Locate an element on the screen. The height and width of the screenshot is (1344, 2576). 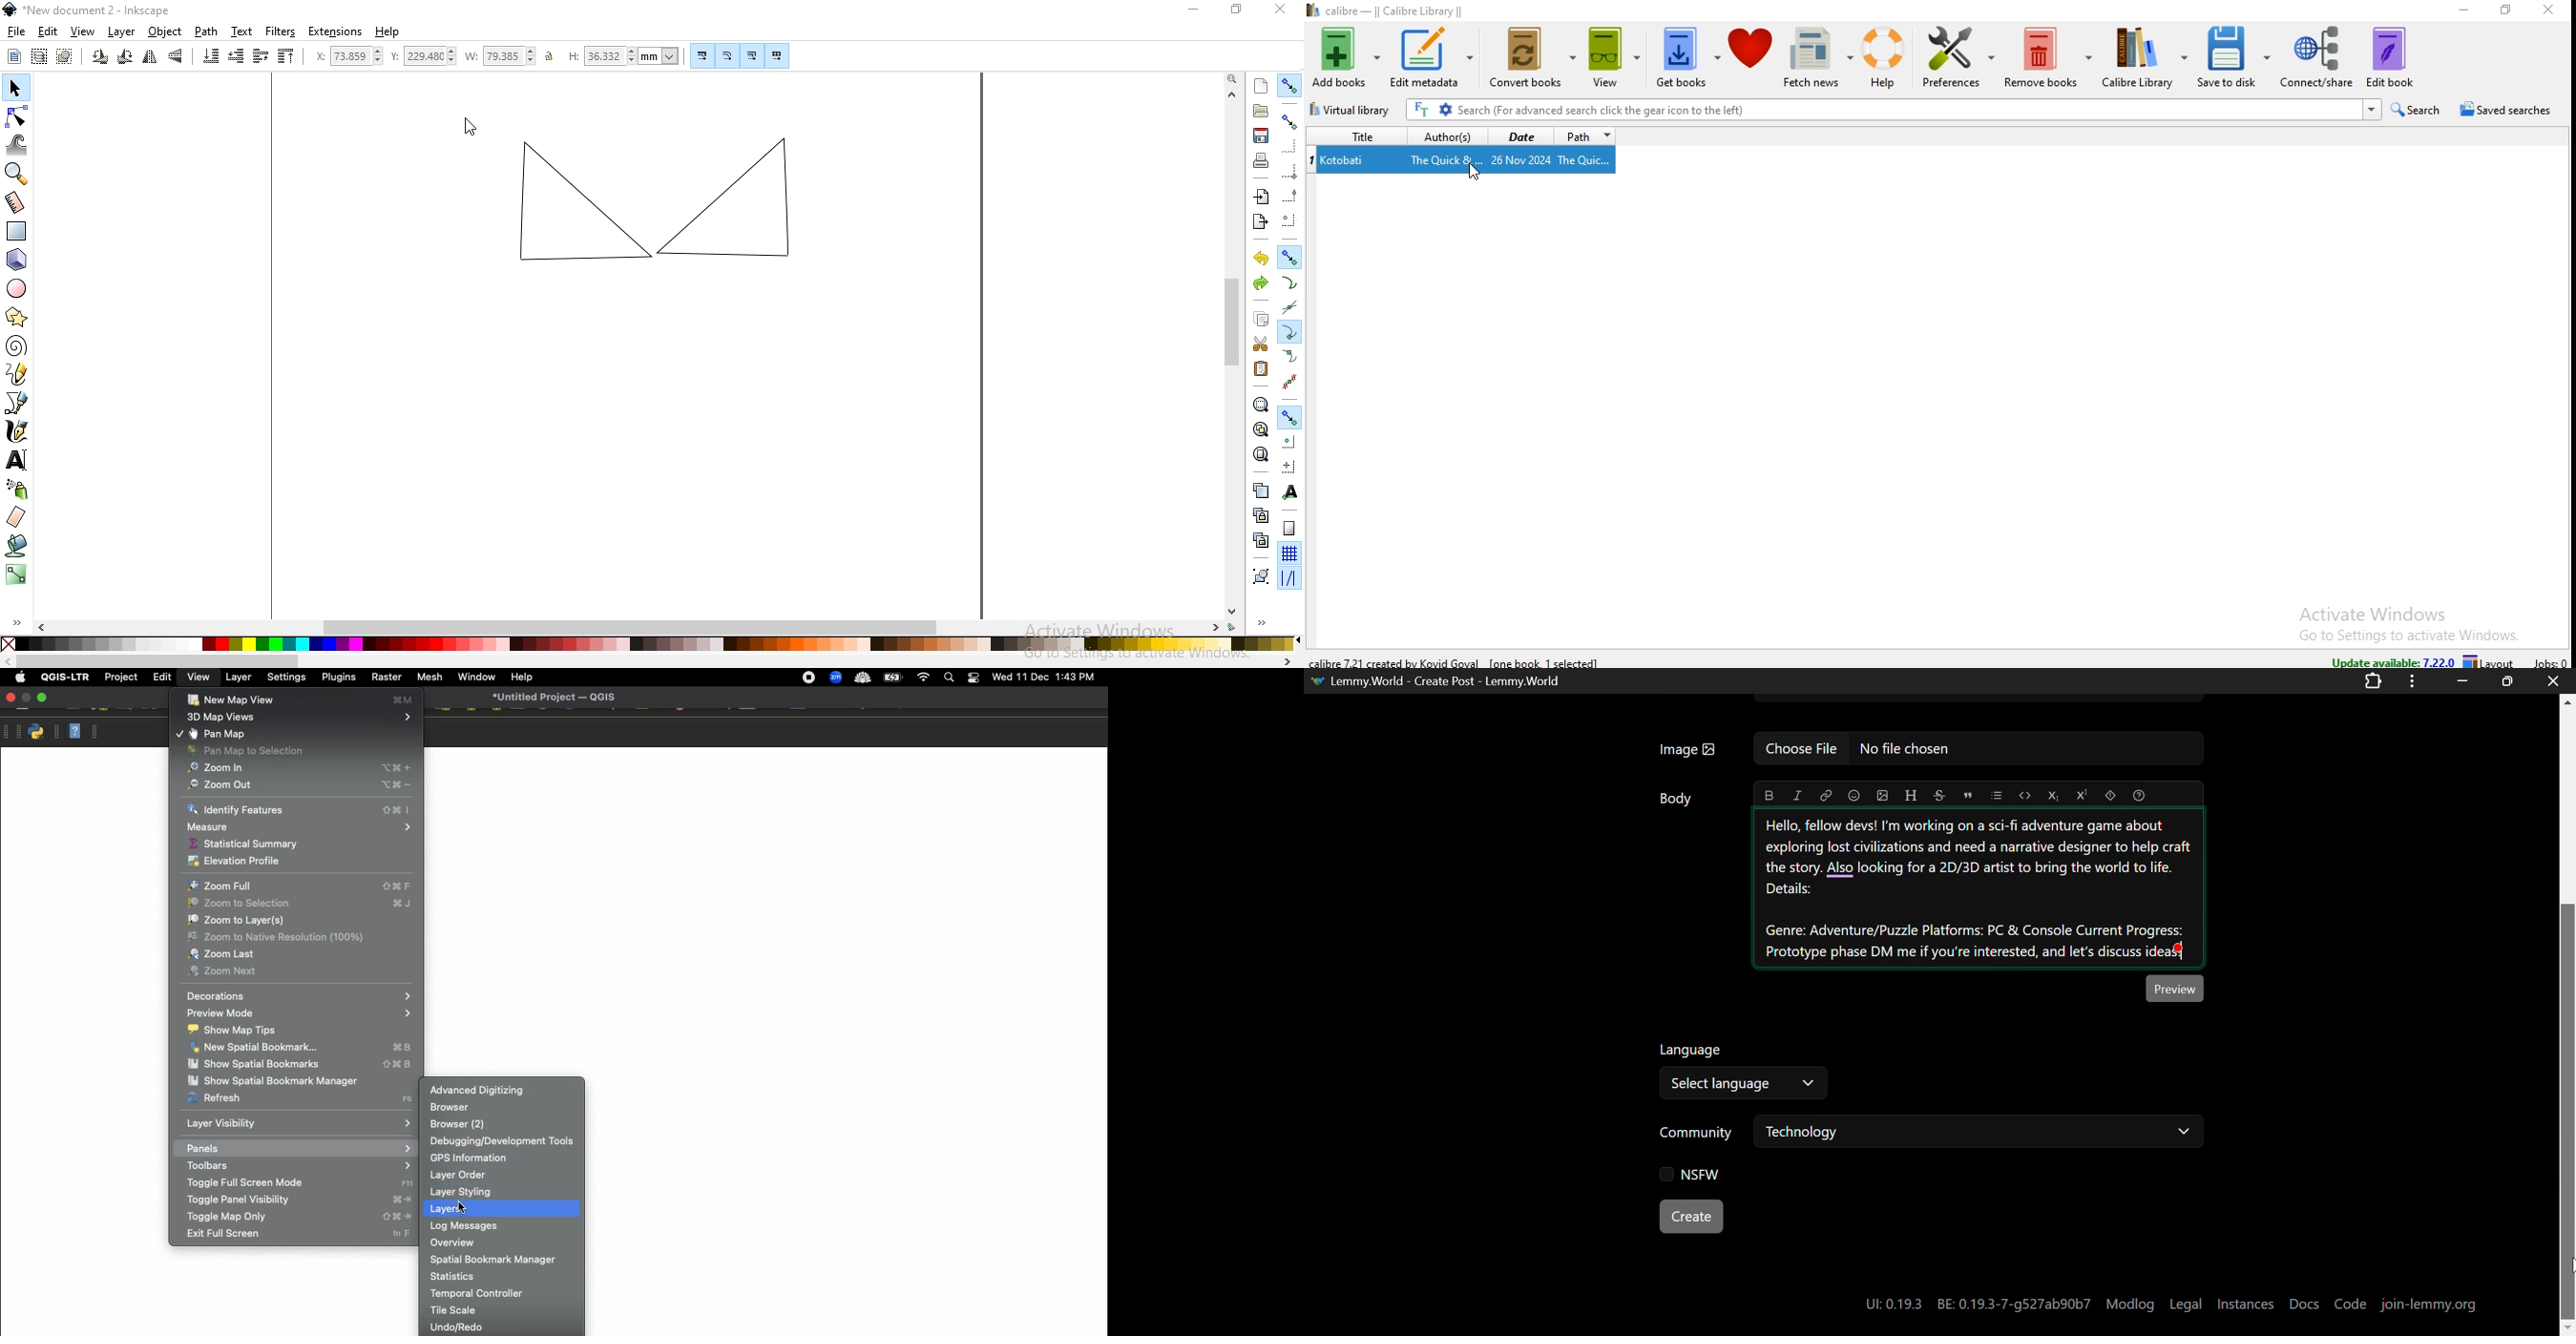
Layer visibility is located at coordinates (299, 1124).